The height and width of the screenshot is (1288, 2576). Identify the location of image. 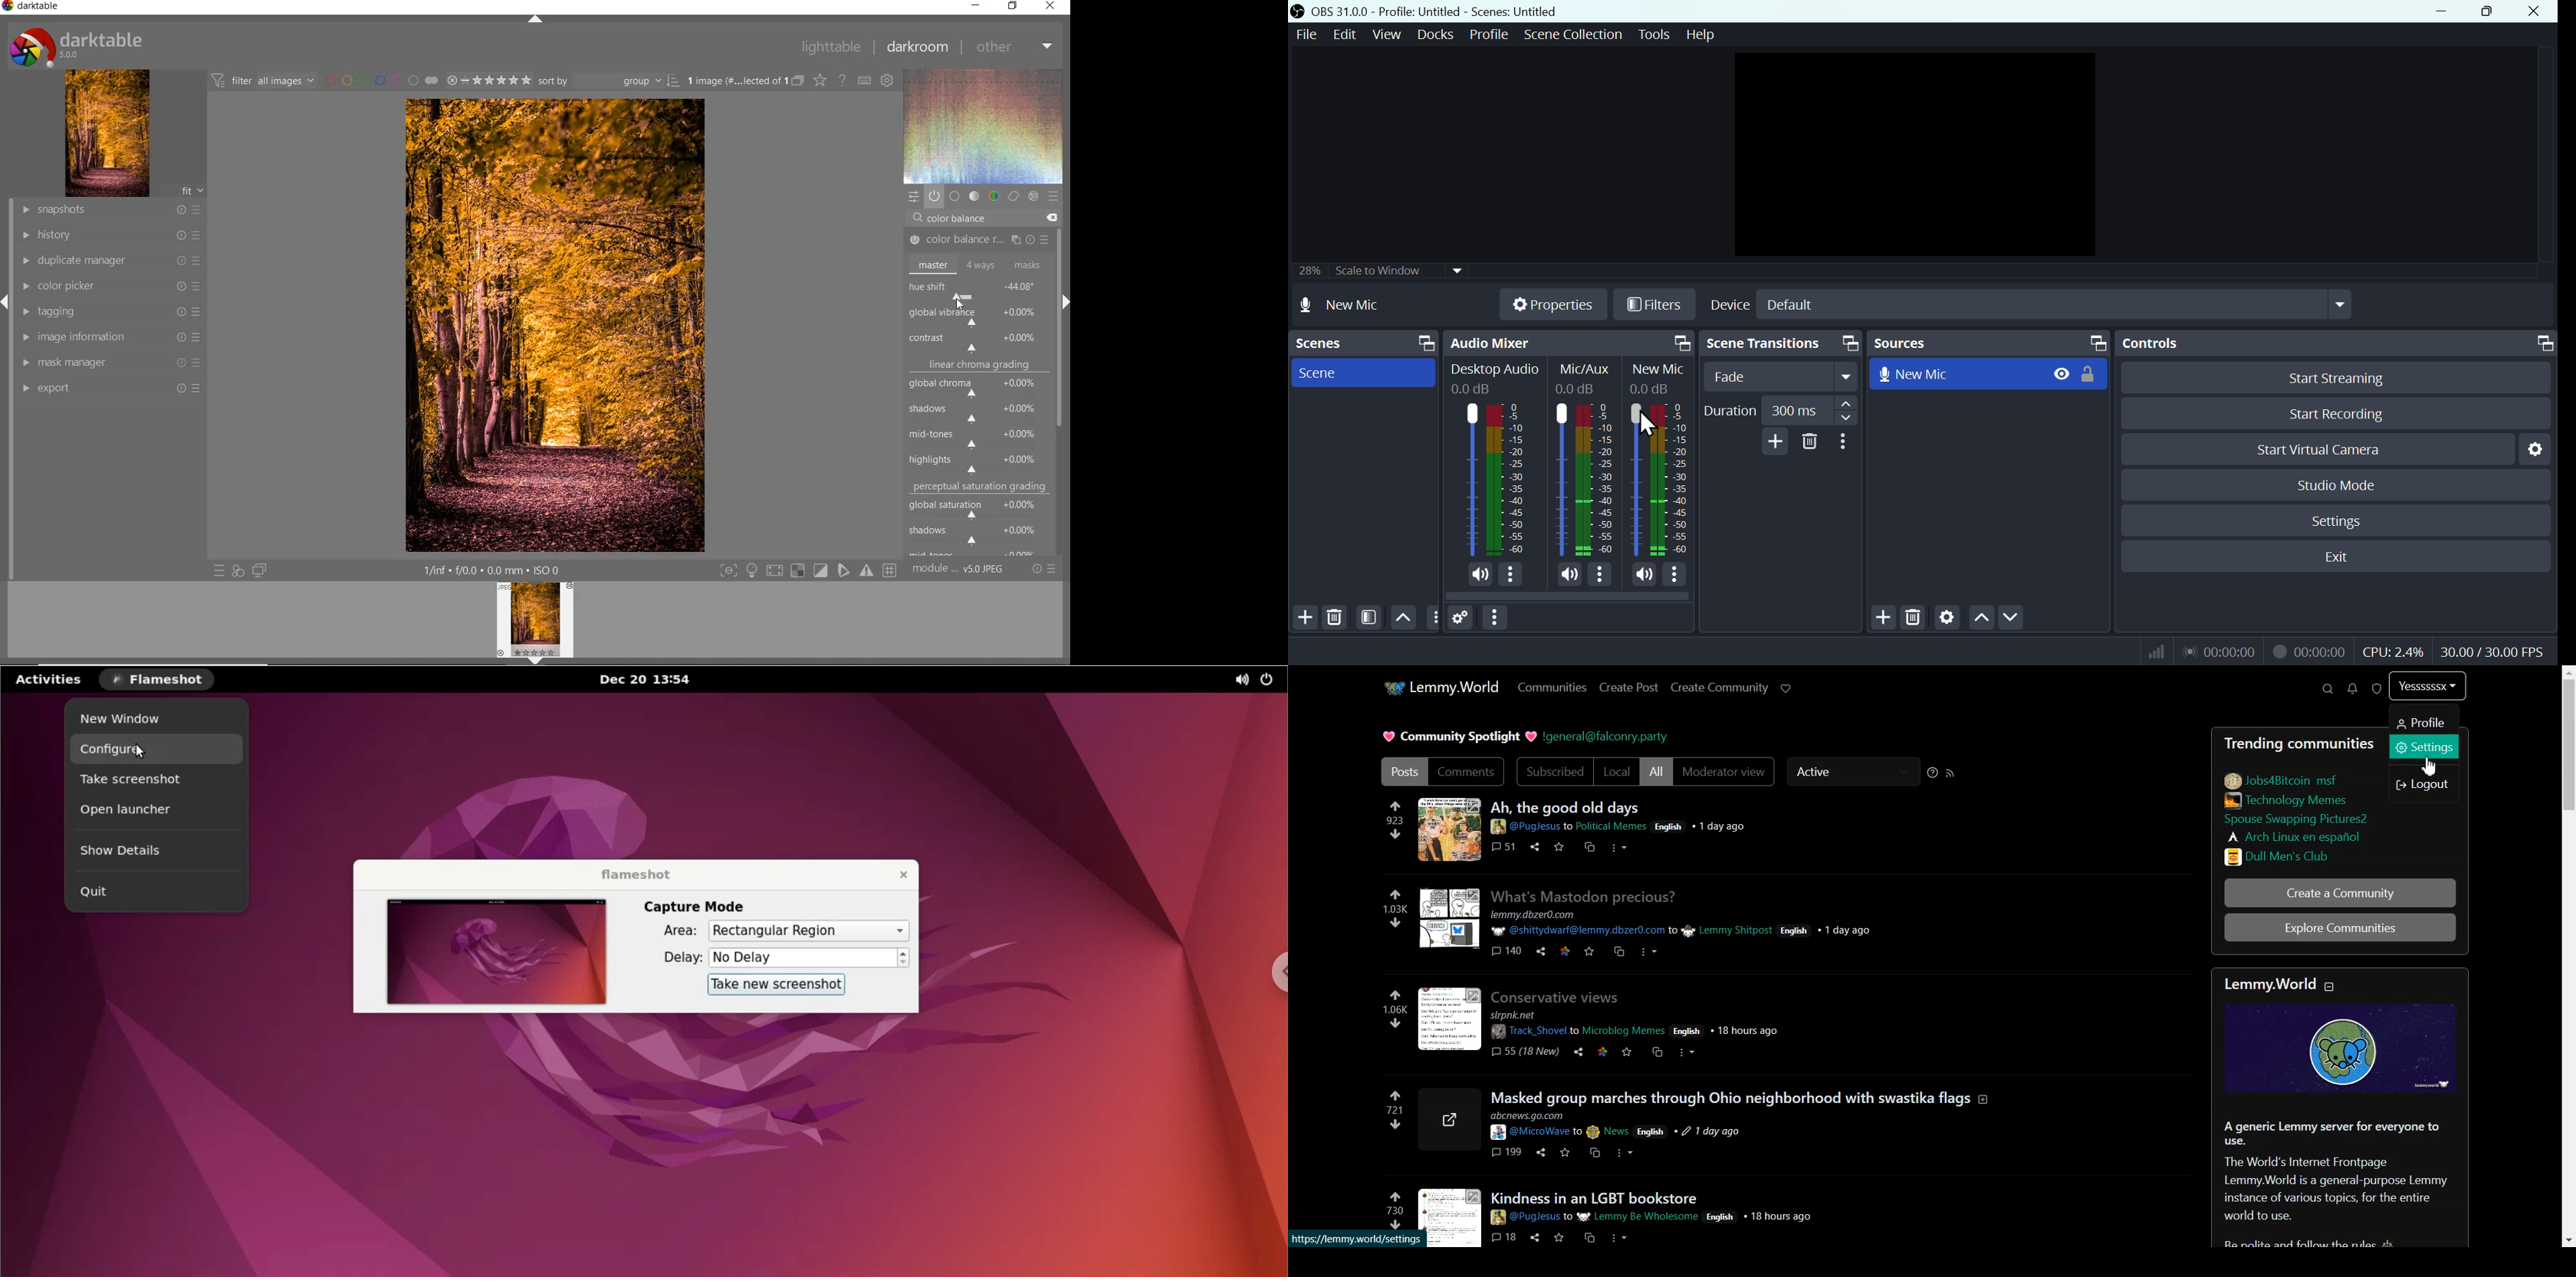
(1447, 1218).